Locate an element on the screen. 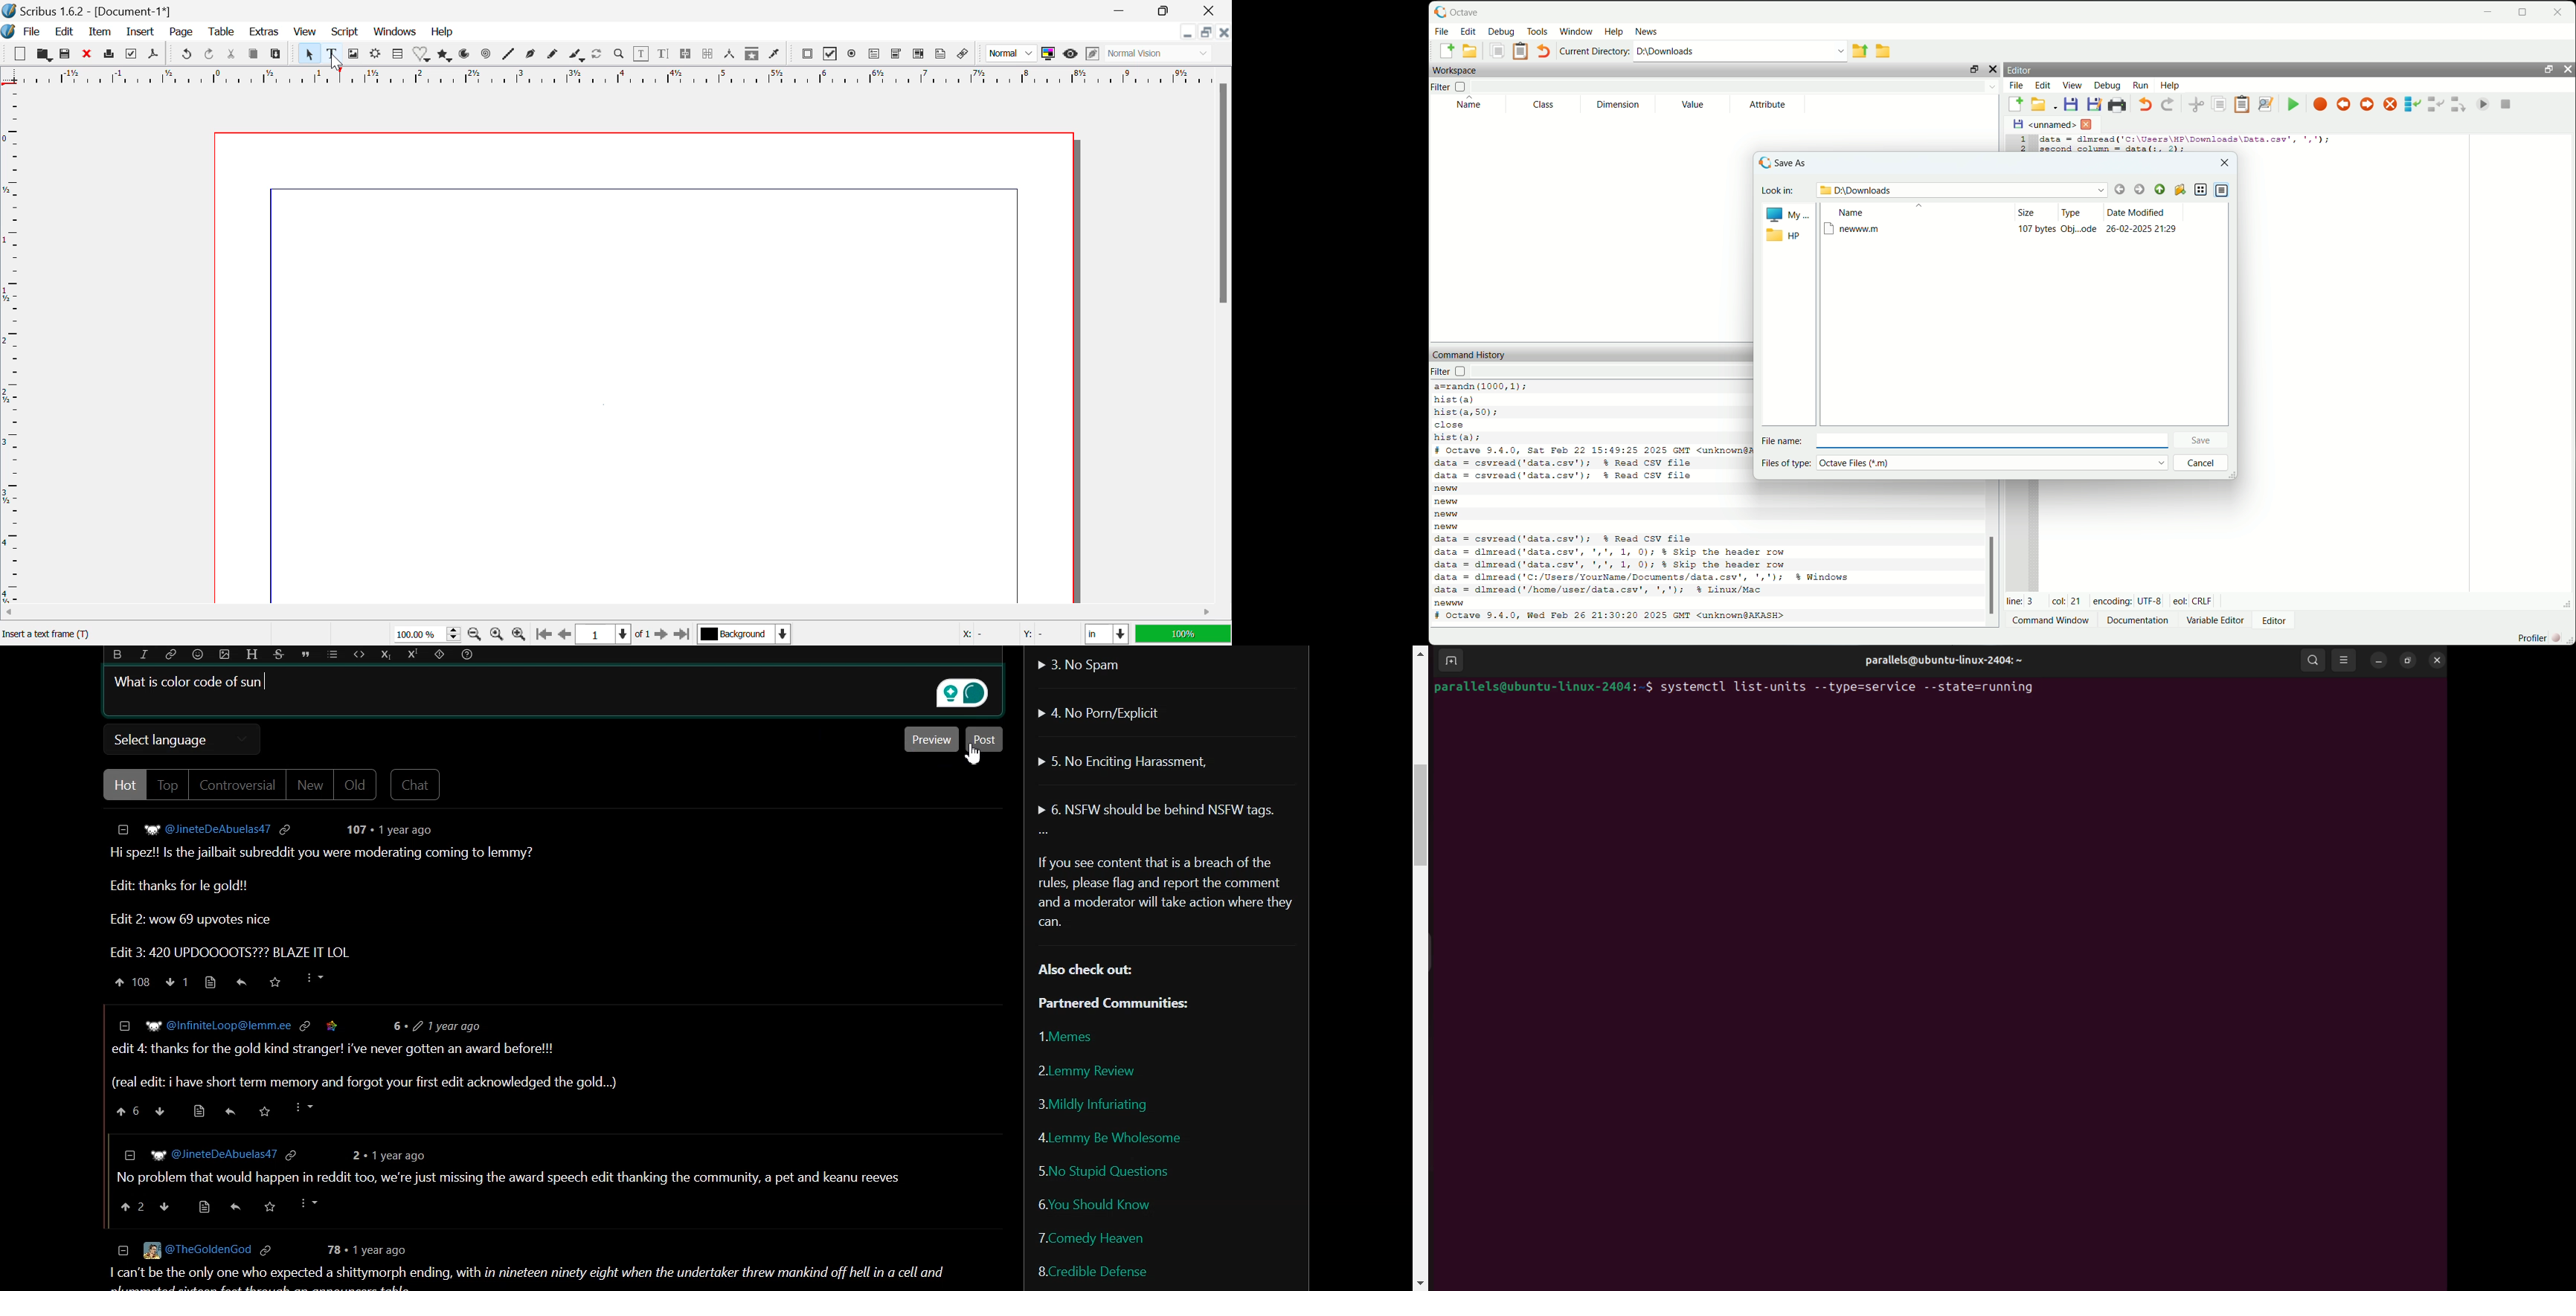 This screenshot has width=2576, height=1316. Insert is located at coordinates (142, 32).